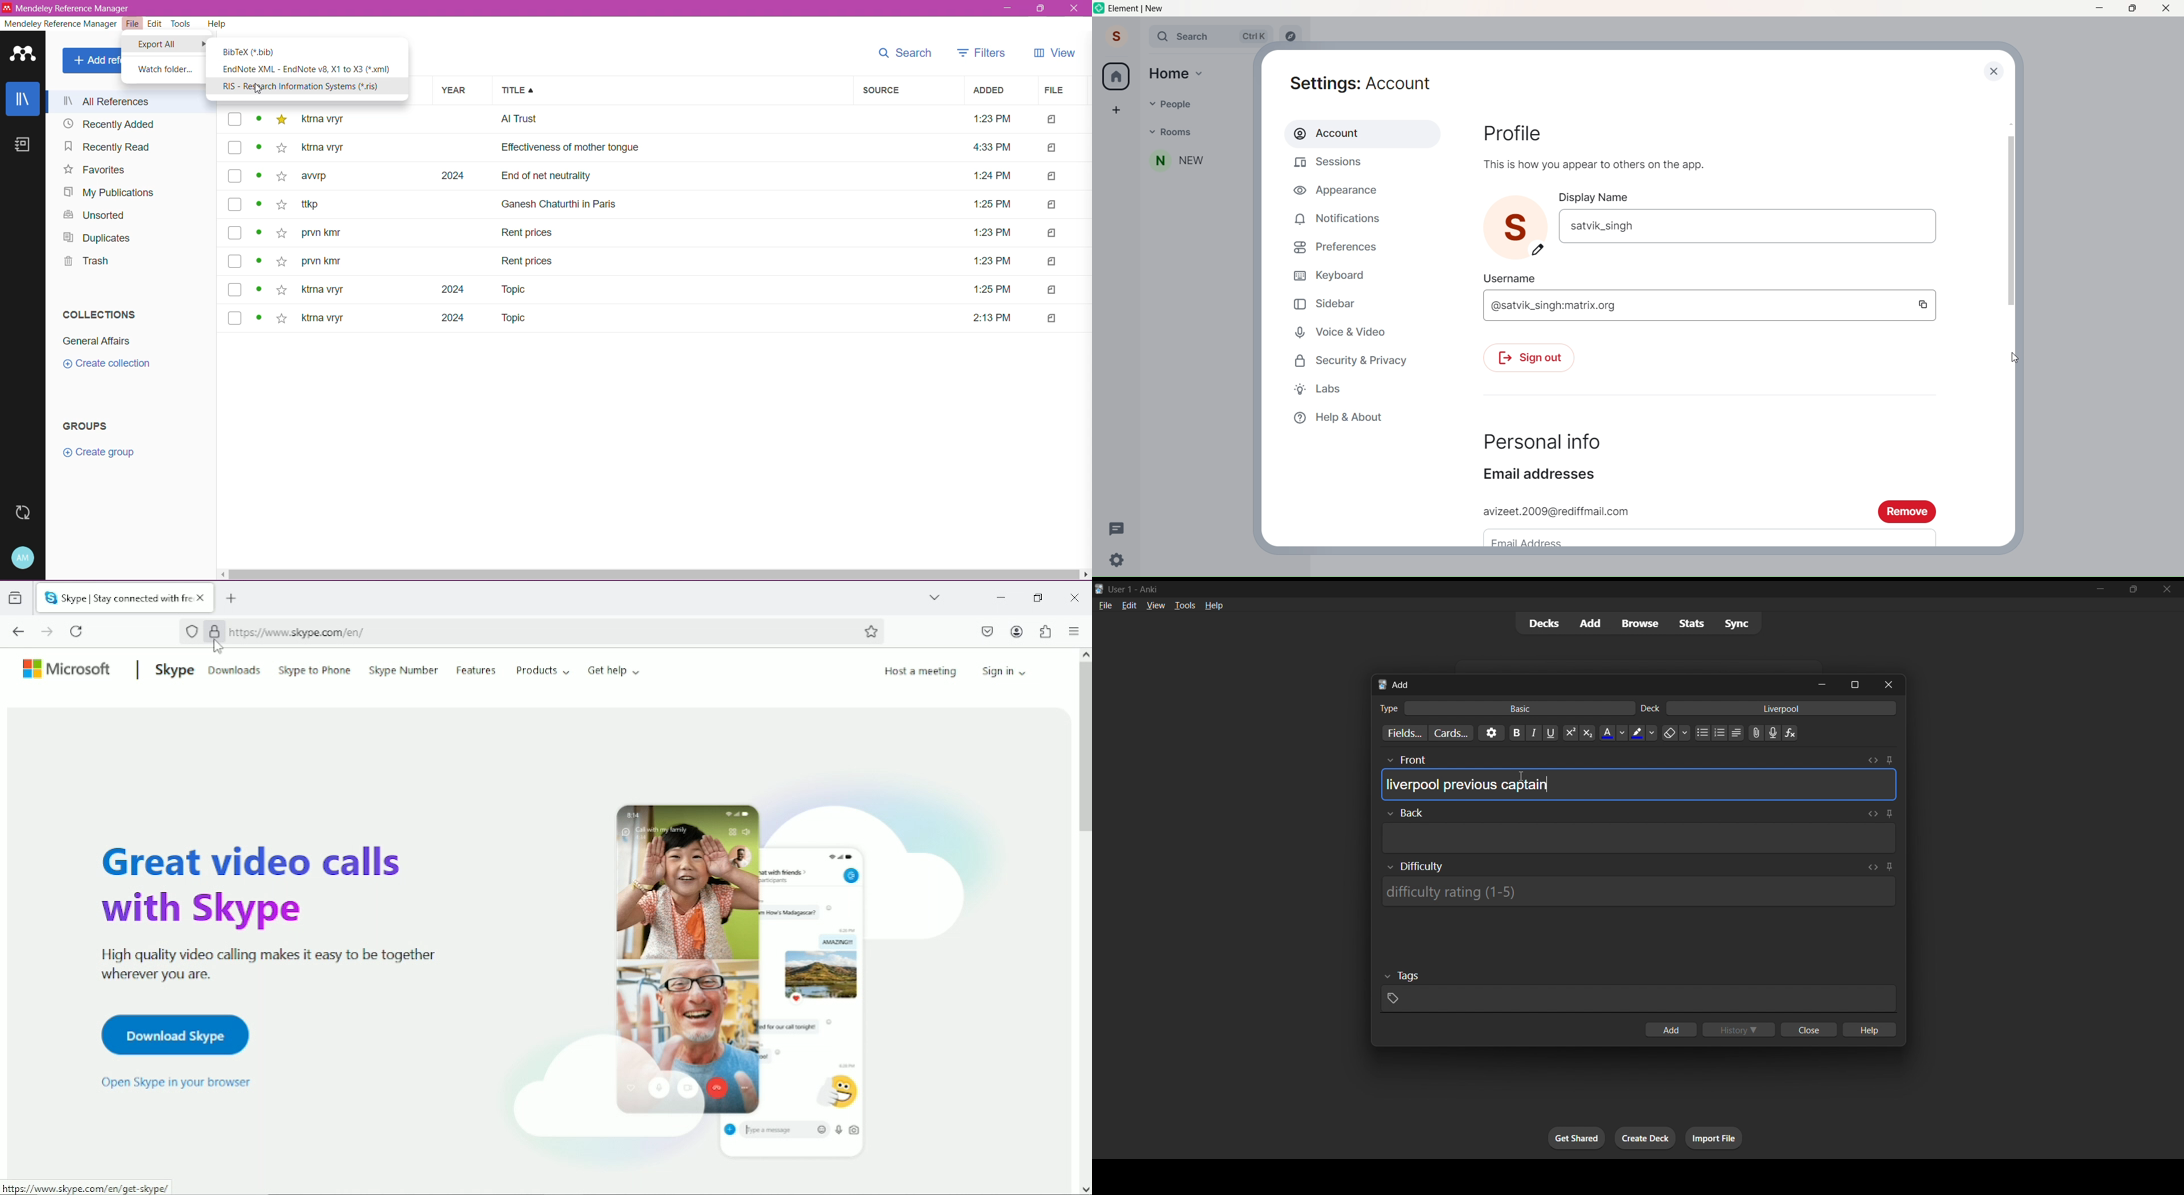  I want to click on Profile, so click(1515, 134).